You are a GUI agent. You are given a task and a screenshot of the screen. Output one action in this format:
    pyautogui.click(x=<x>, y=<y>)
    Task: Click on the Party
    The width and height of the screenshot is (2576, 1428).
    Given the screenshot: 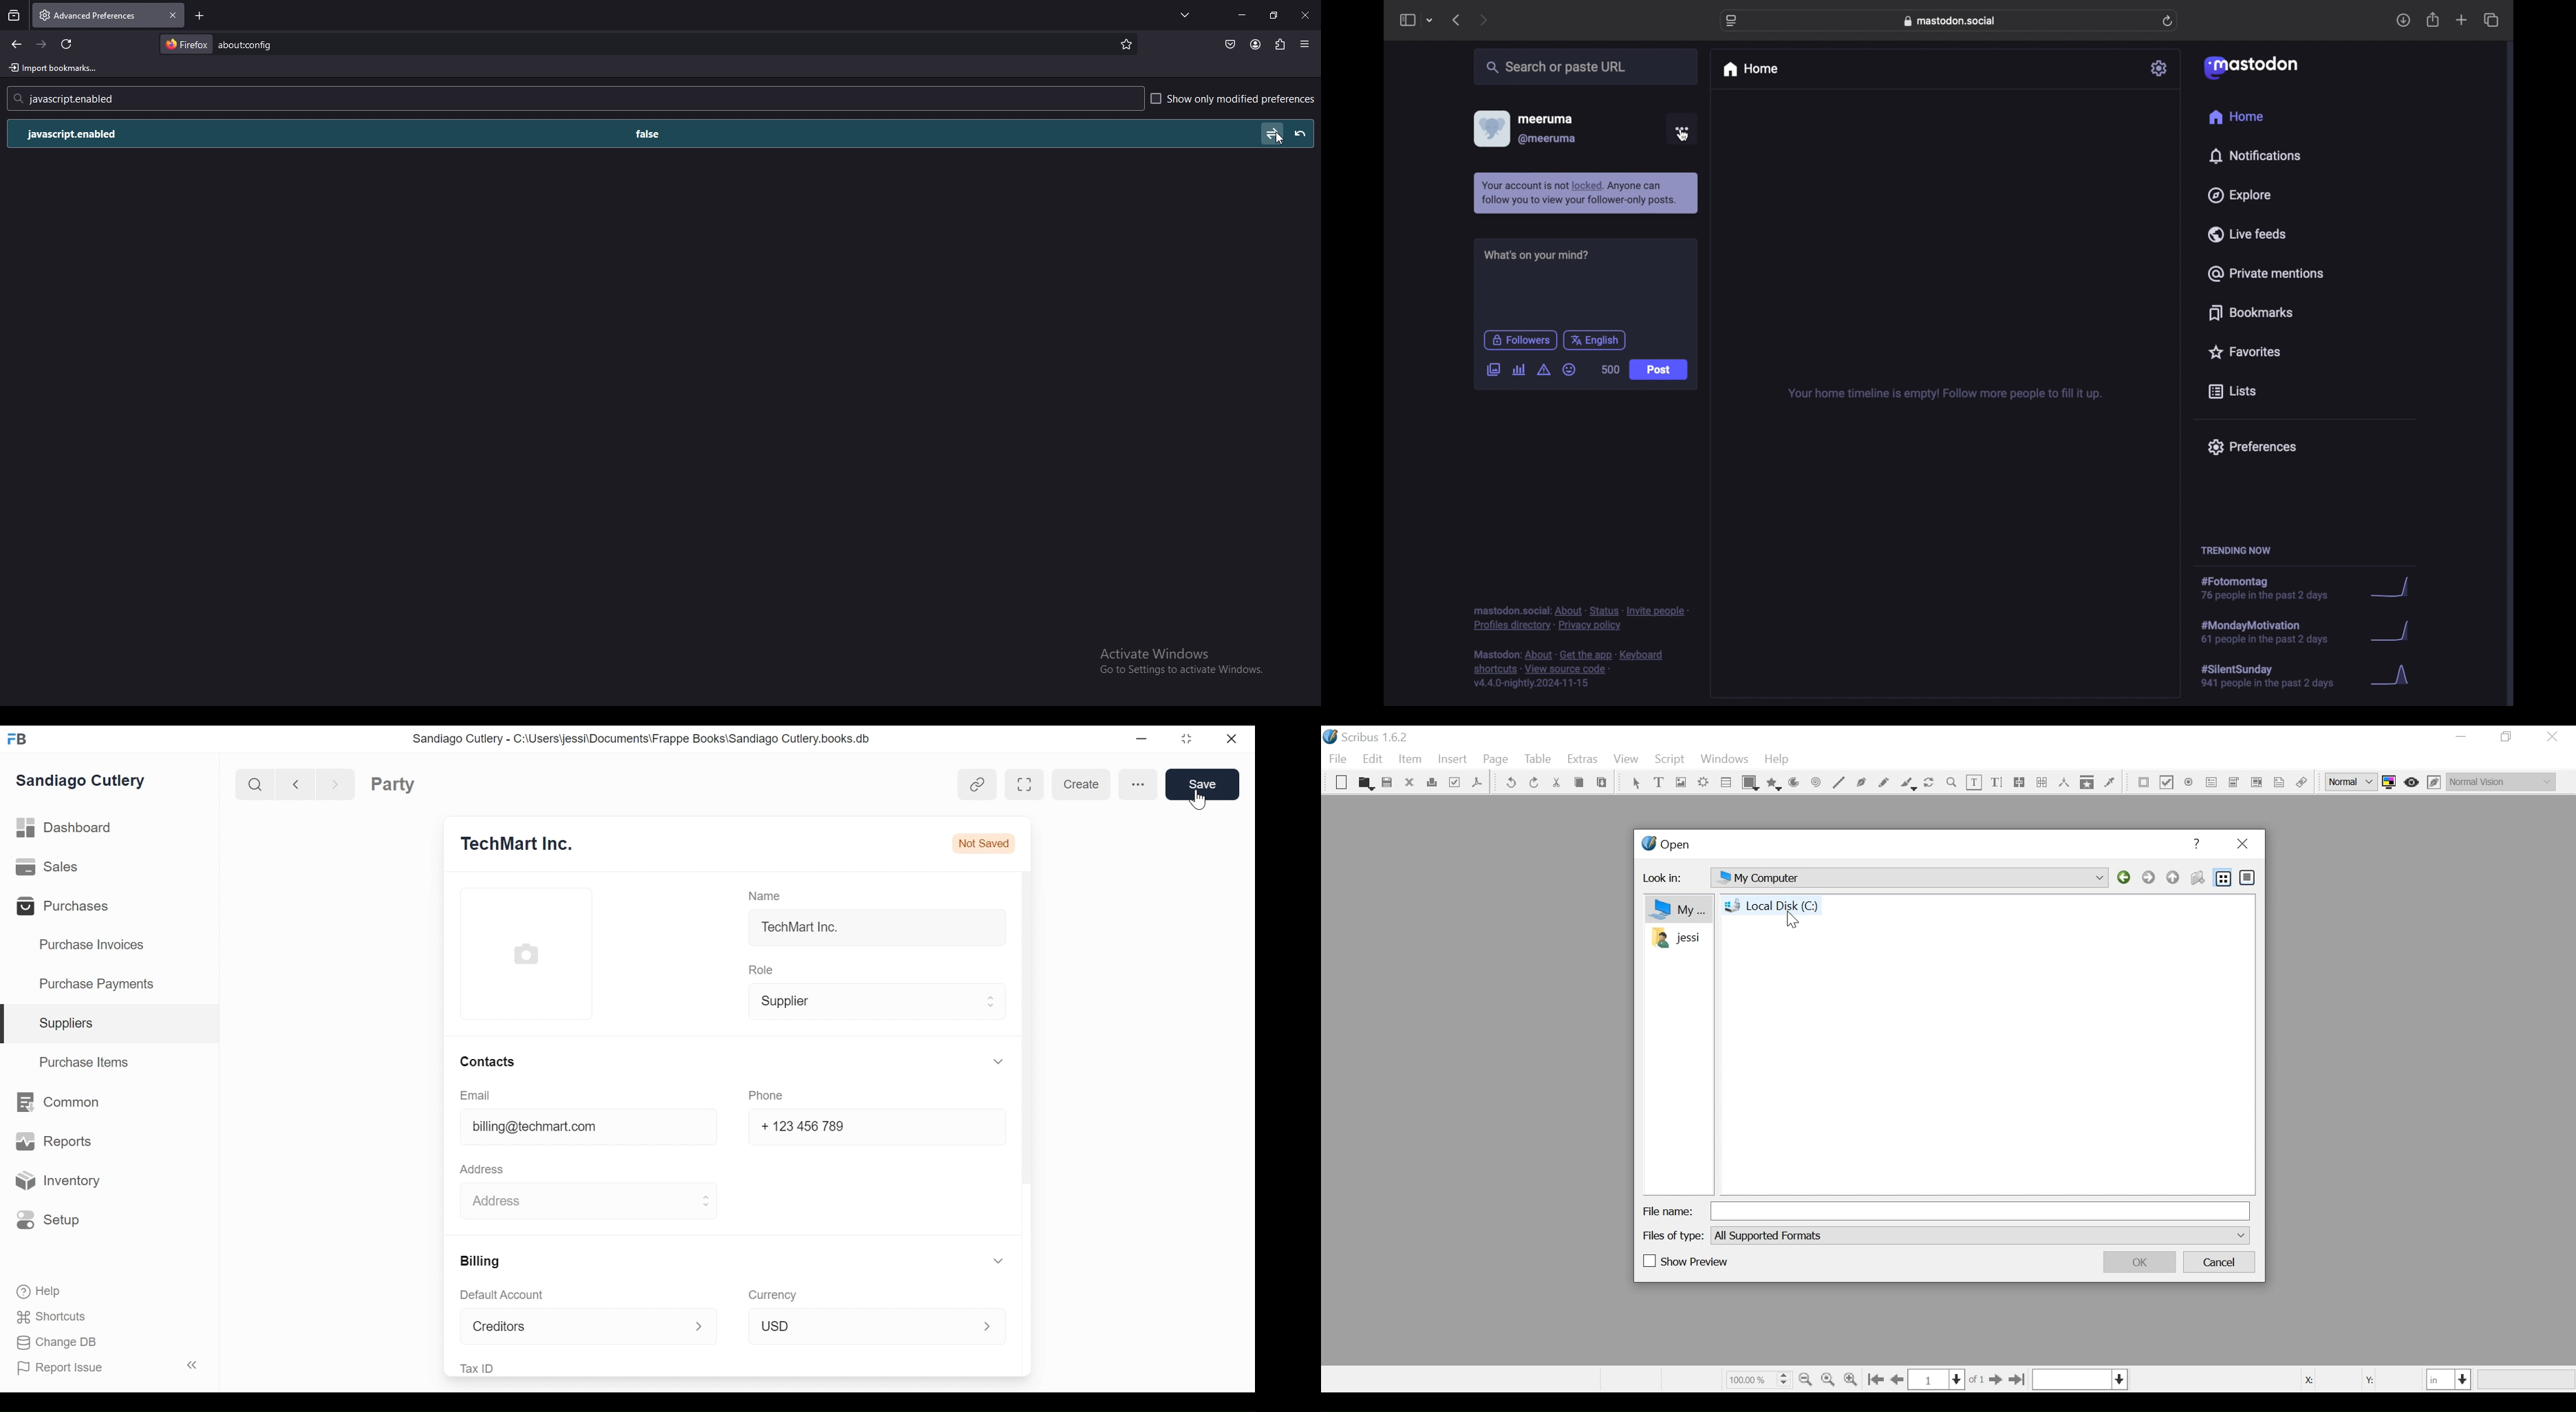 What is the action you would take?
    pyautogui.click(x=415, y=784)
    